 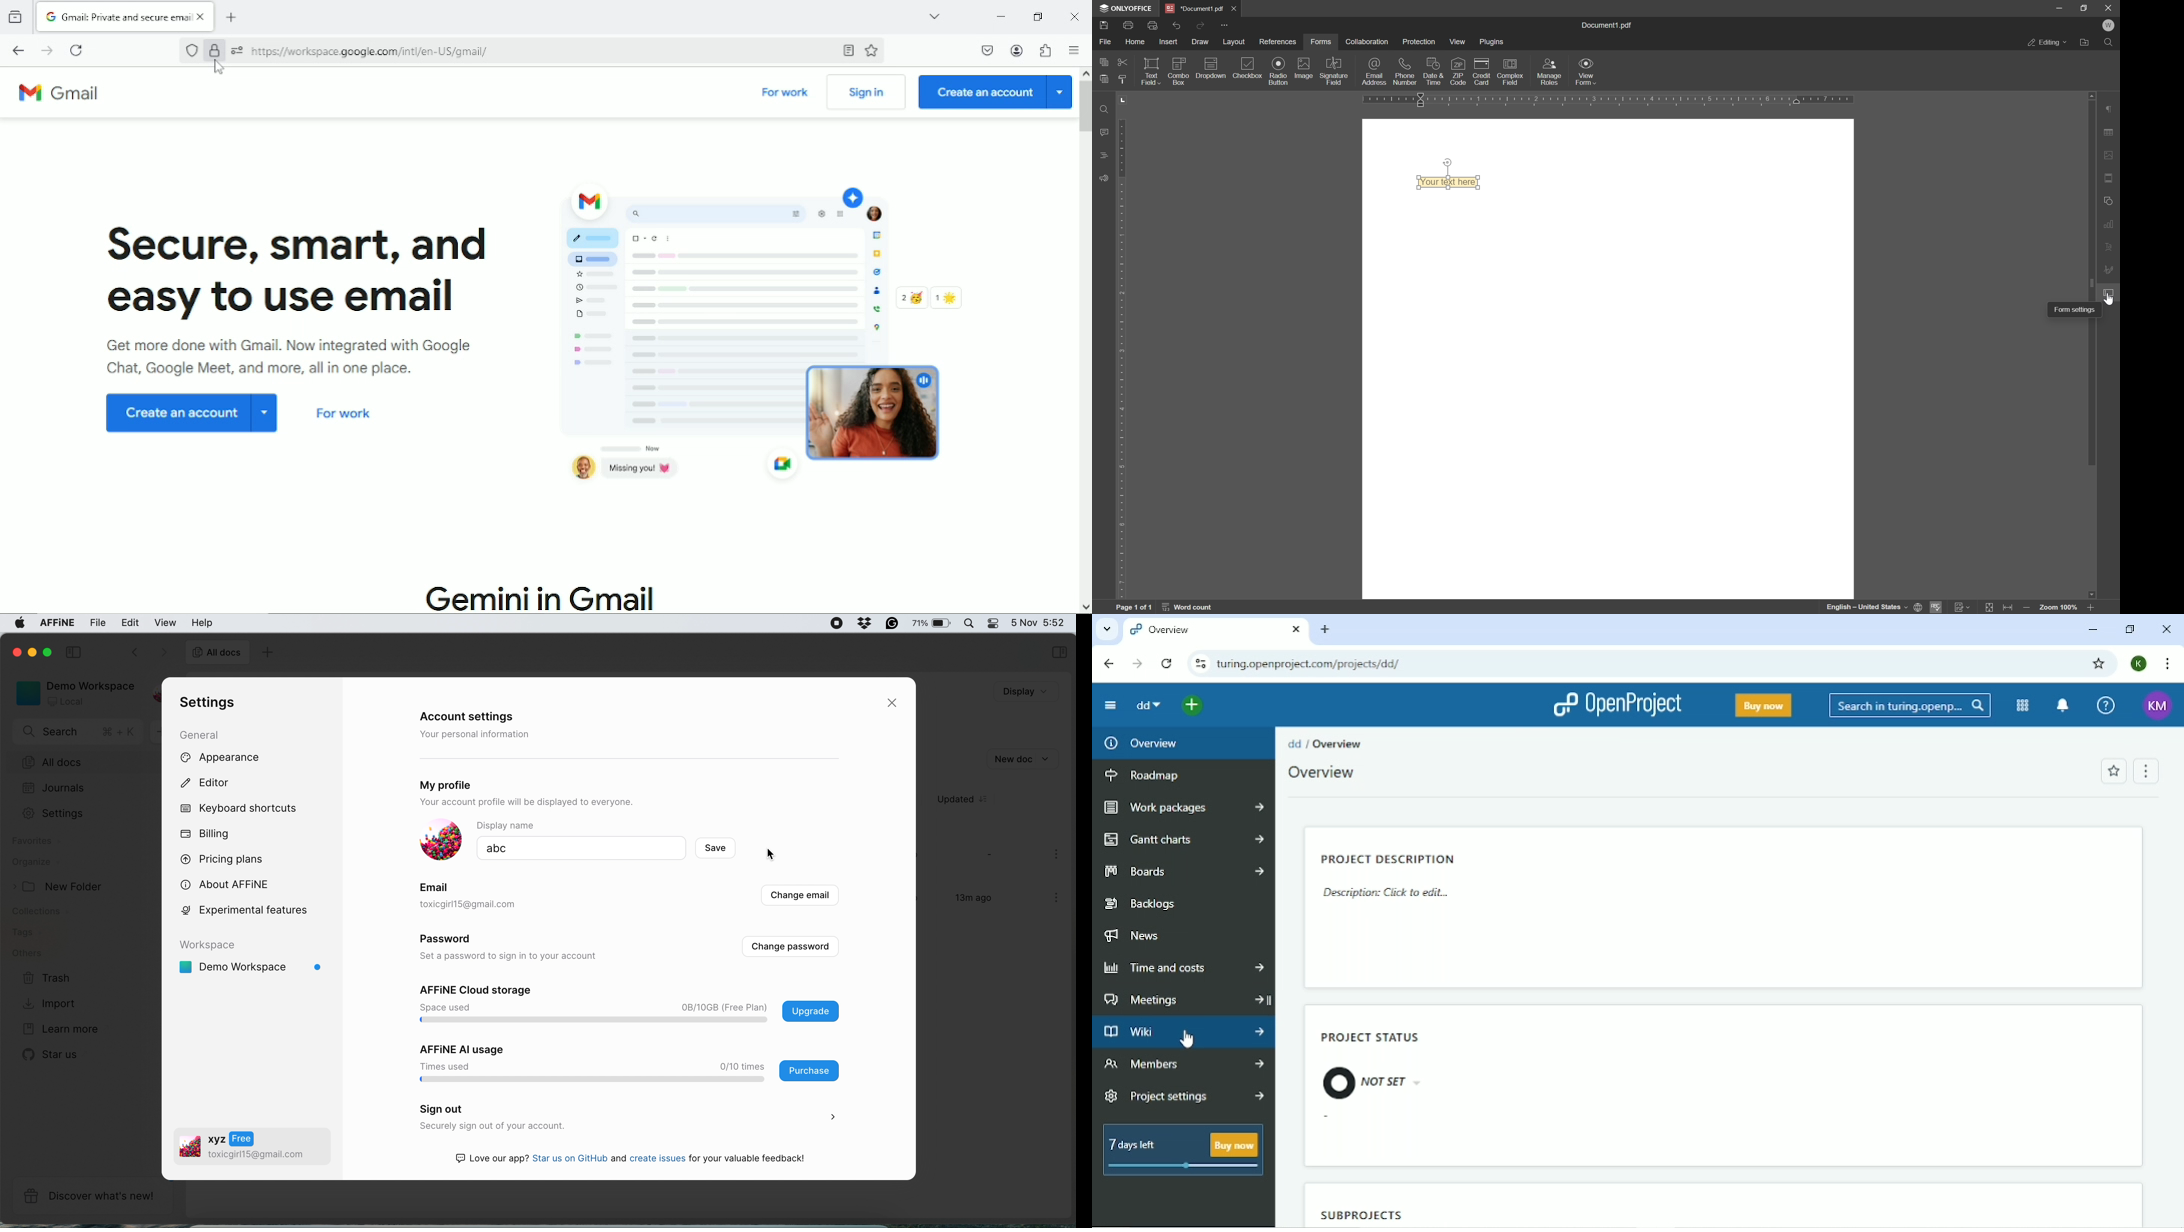 What do you see at coordinates (61, 887) in the screenshot?
I see `new folder` at bounding box center [61, 887].